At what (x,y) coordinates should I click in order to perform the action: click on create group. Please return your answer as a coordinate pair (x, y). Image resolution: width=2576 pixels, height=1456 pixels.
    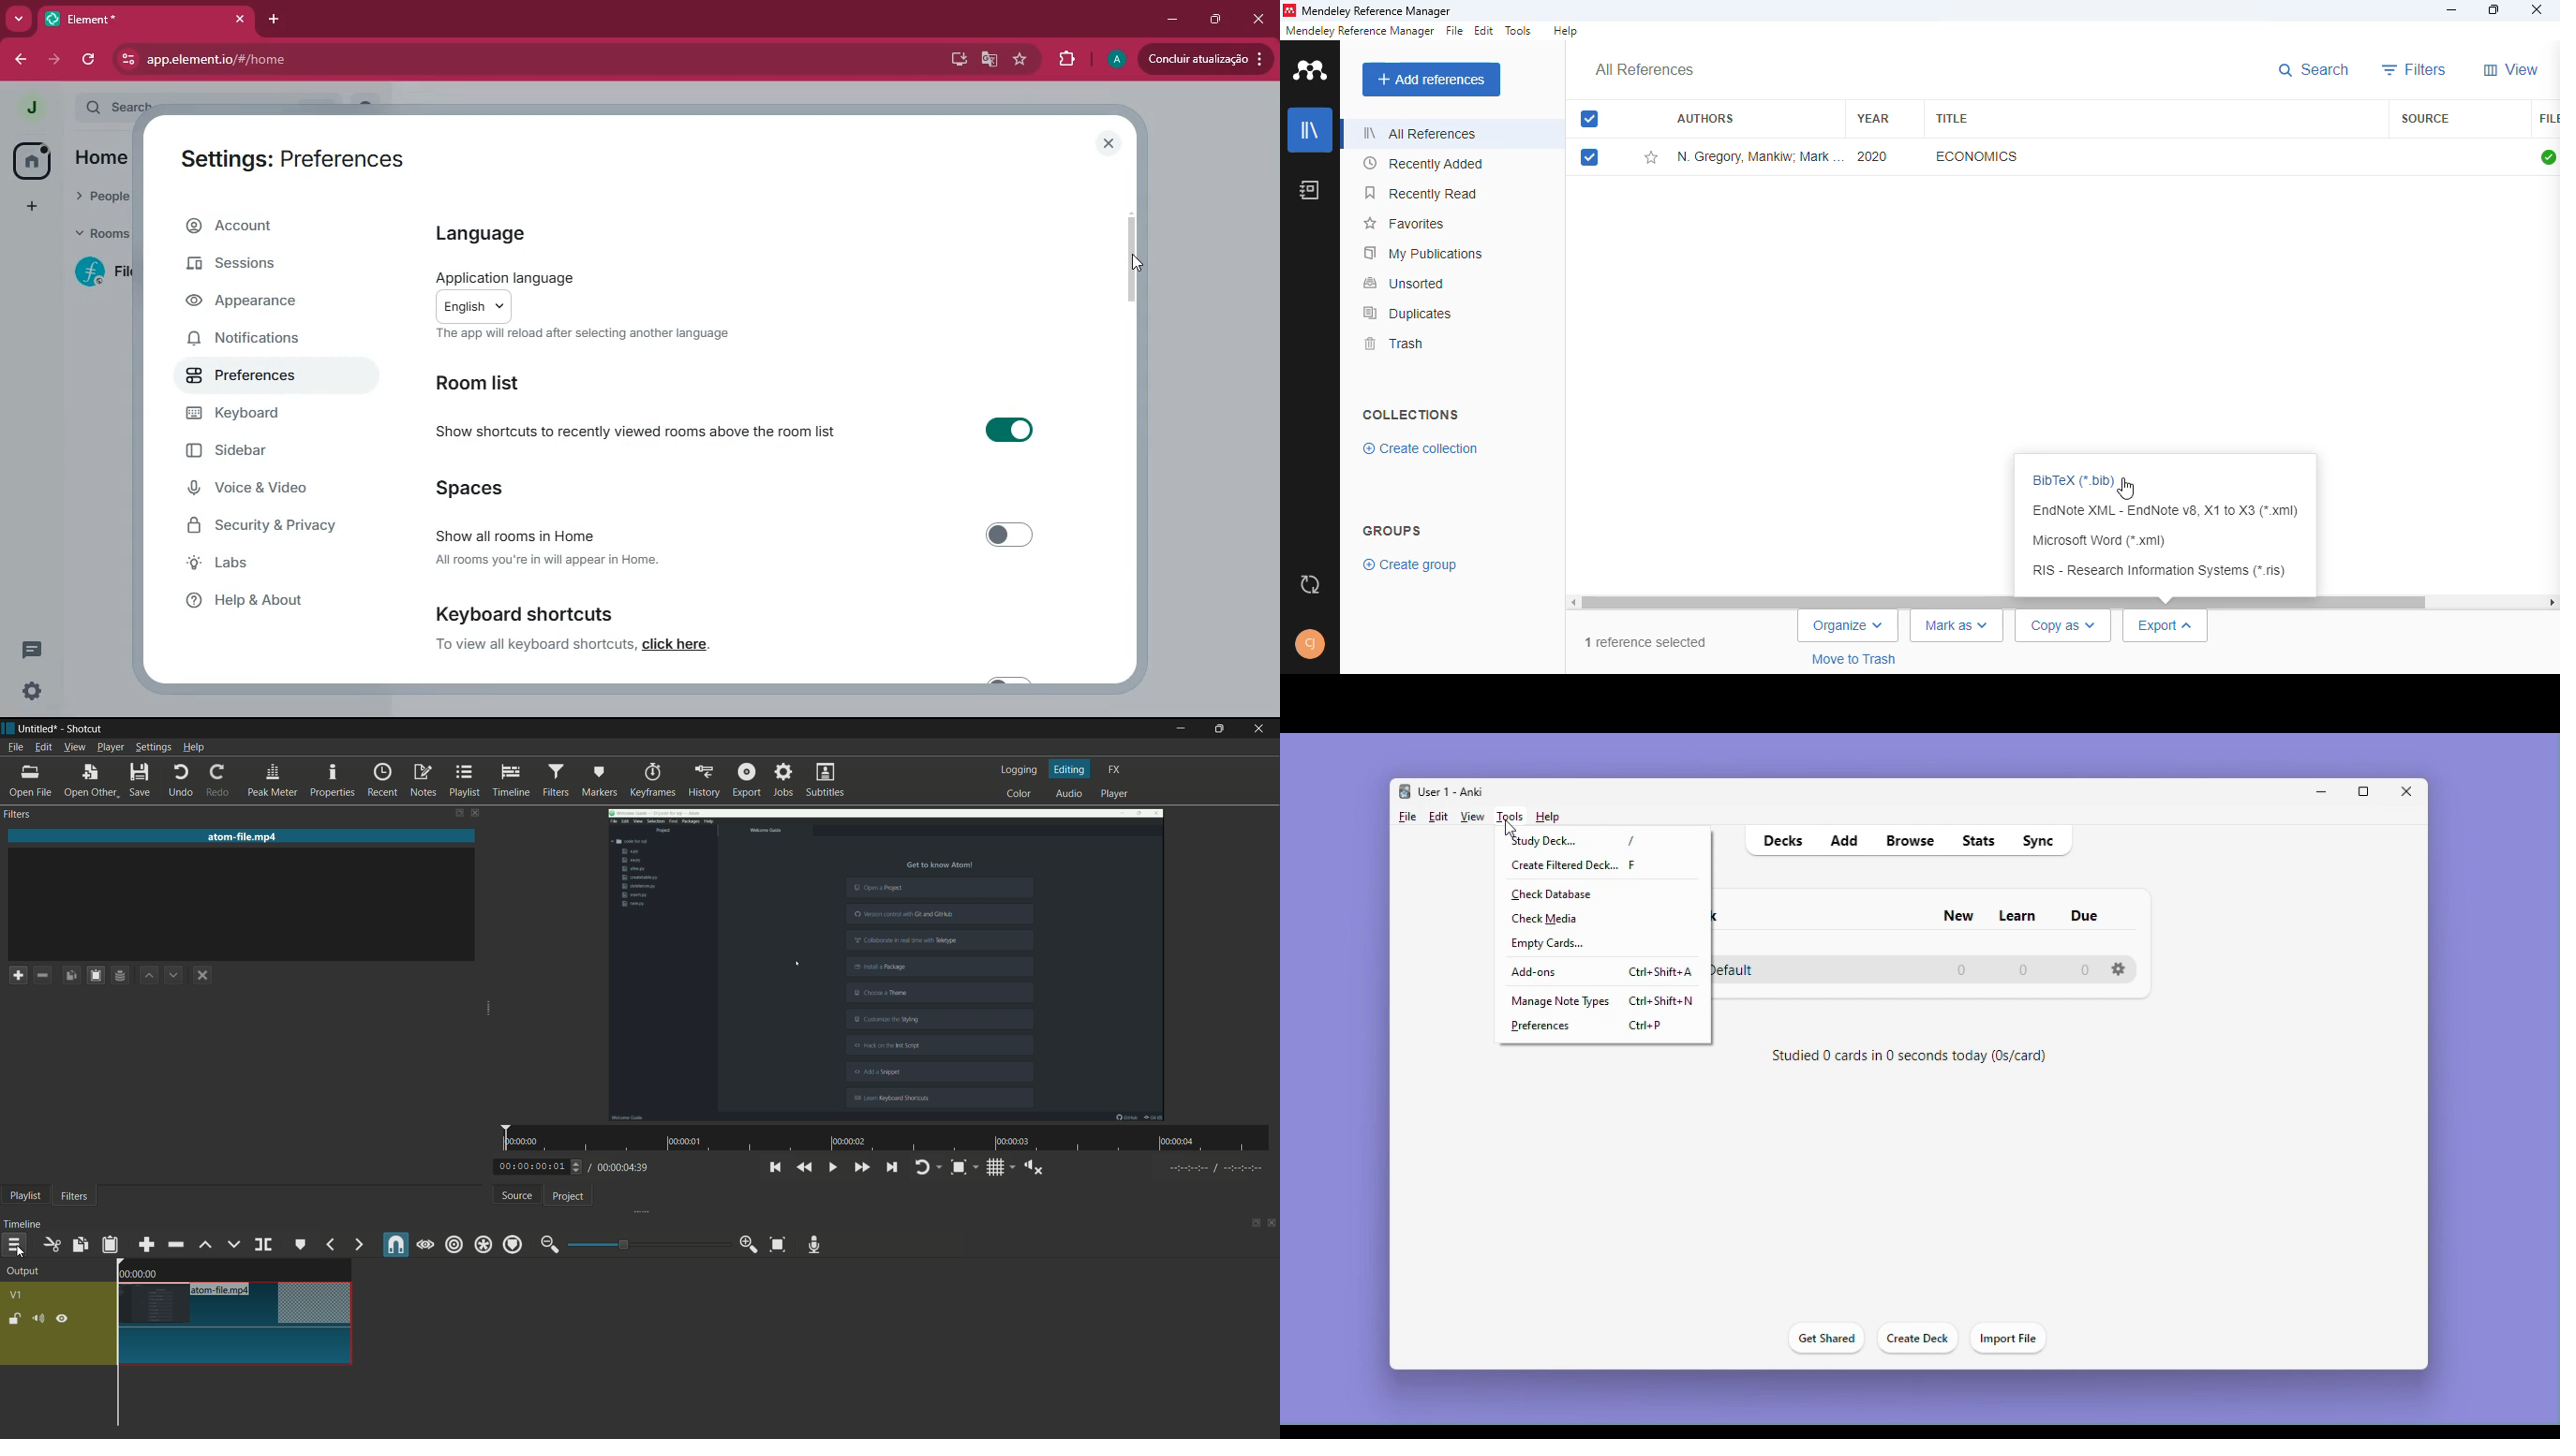
    Looking at the image, I should click on (1411, 566).